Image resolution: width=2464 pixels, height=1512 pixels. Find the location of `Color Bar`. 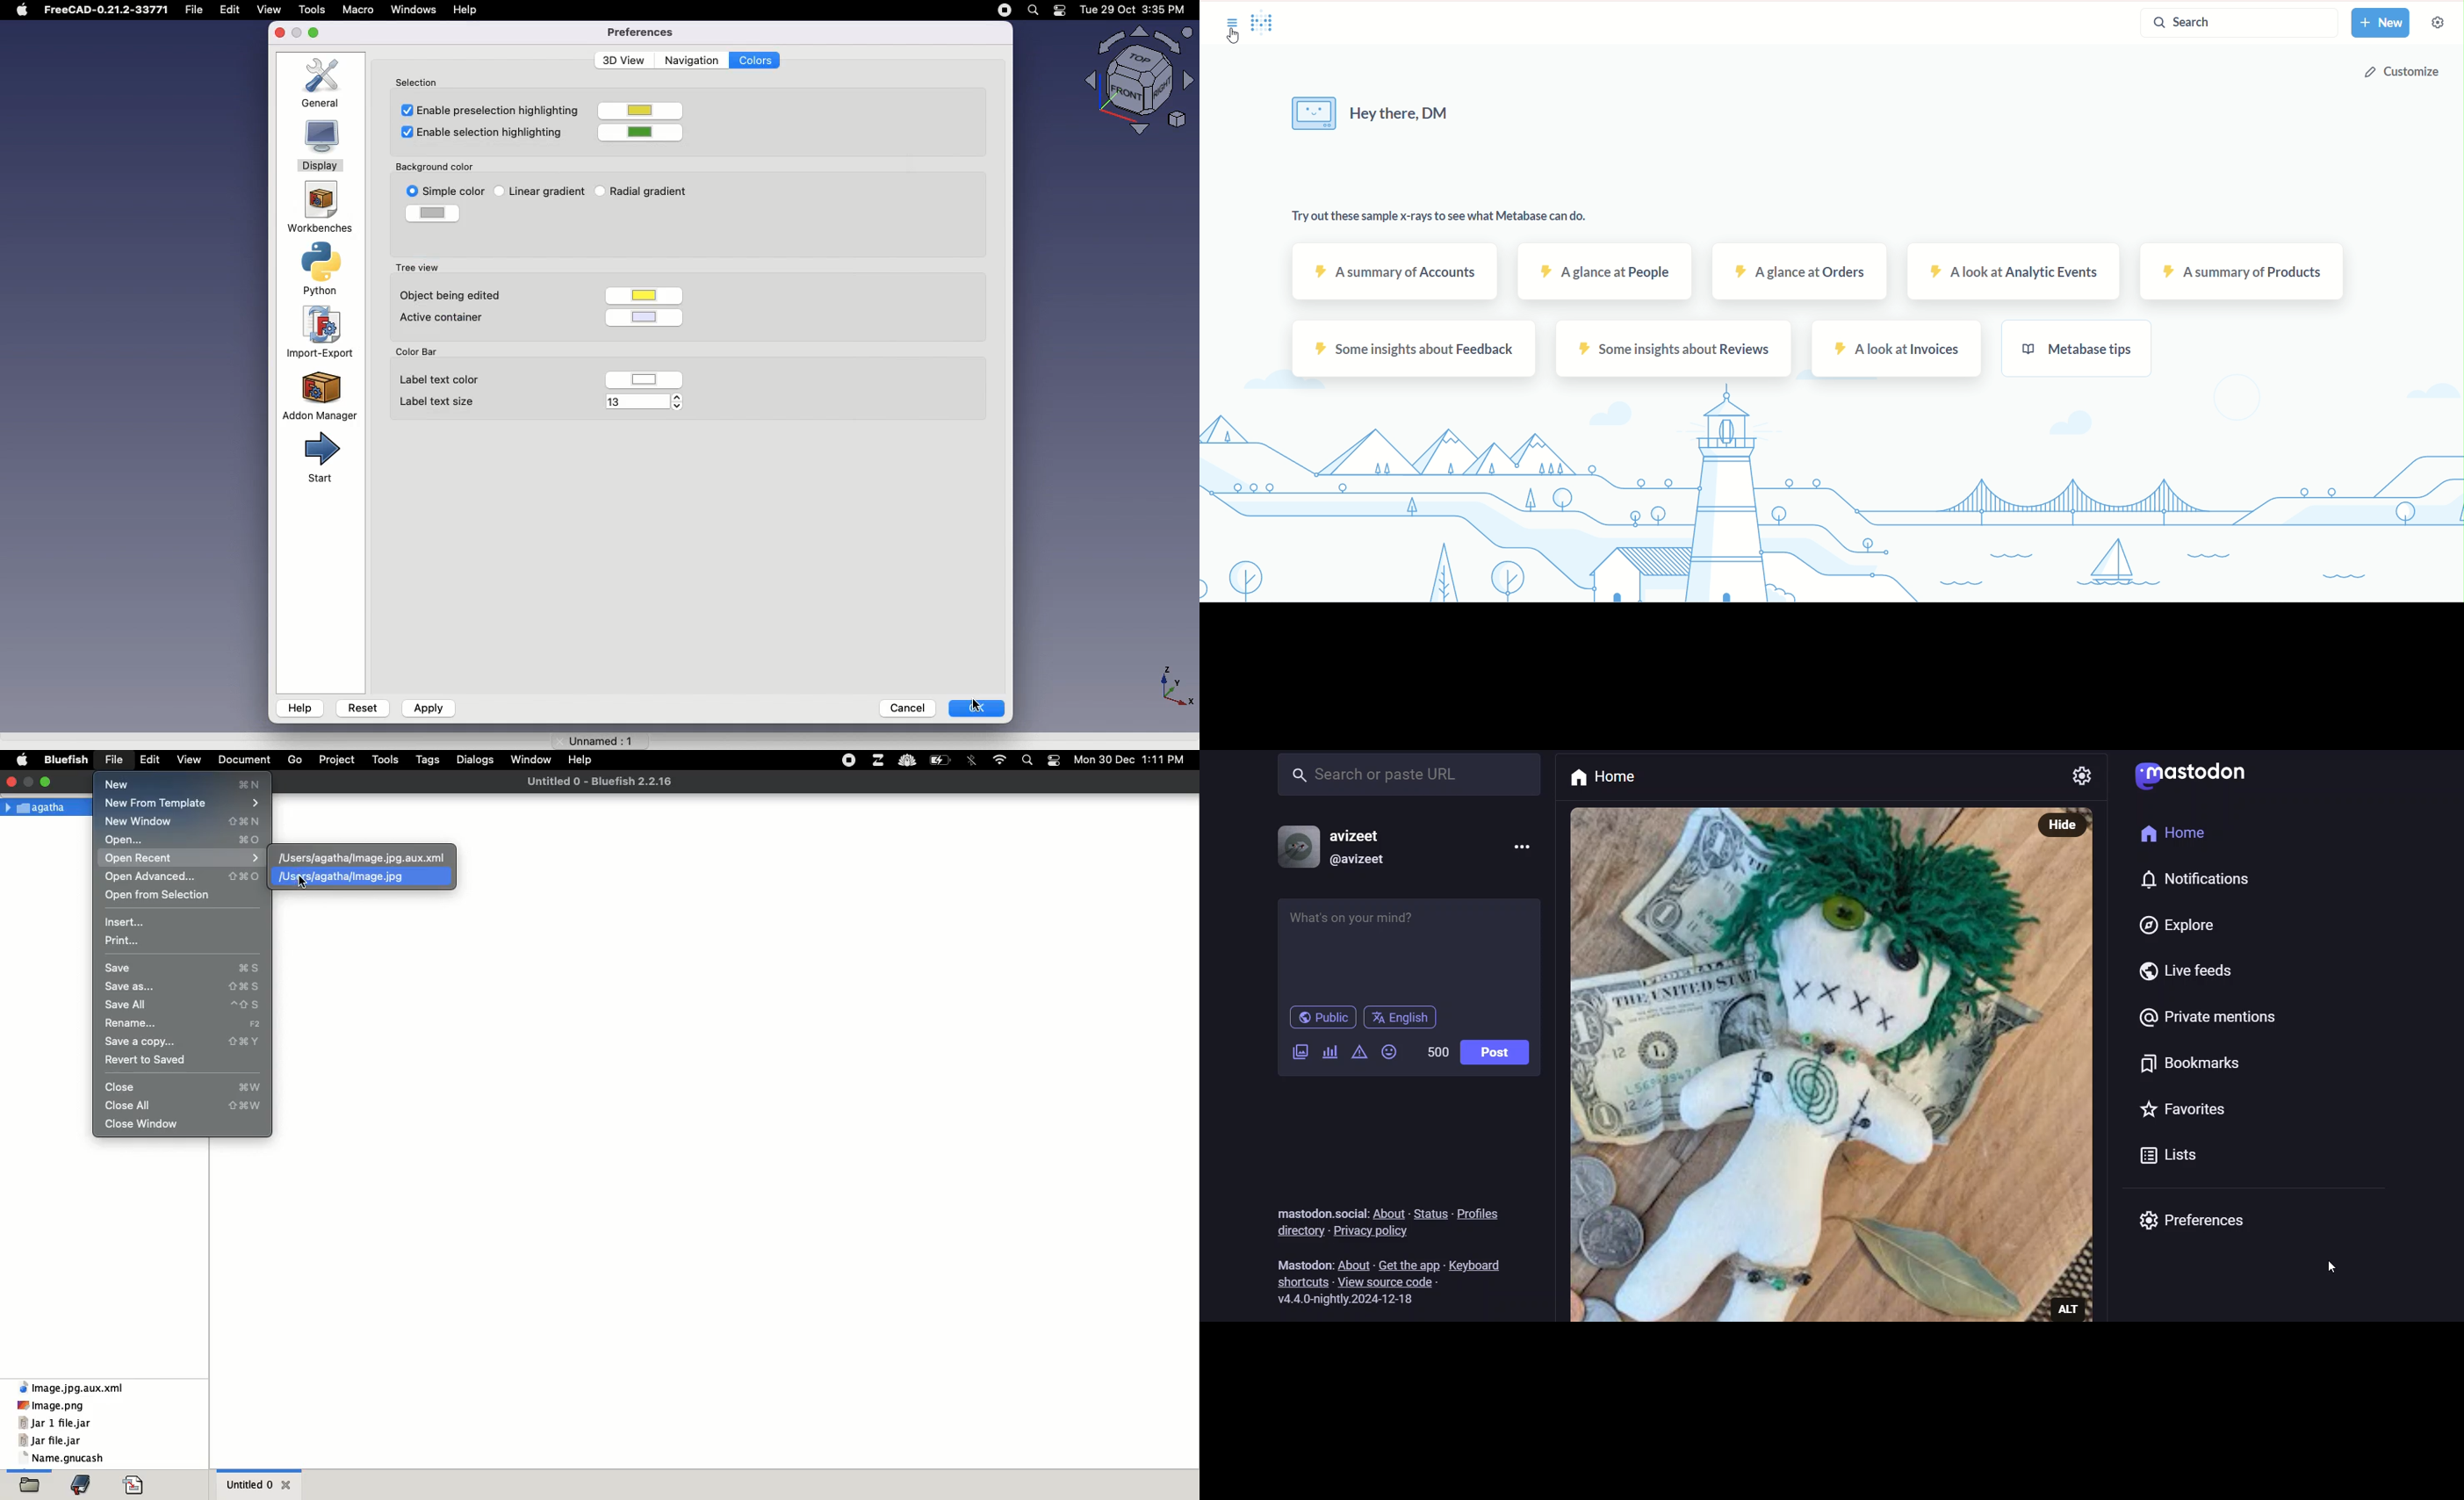

Color Bar is located at coordinates (423, 352).